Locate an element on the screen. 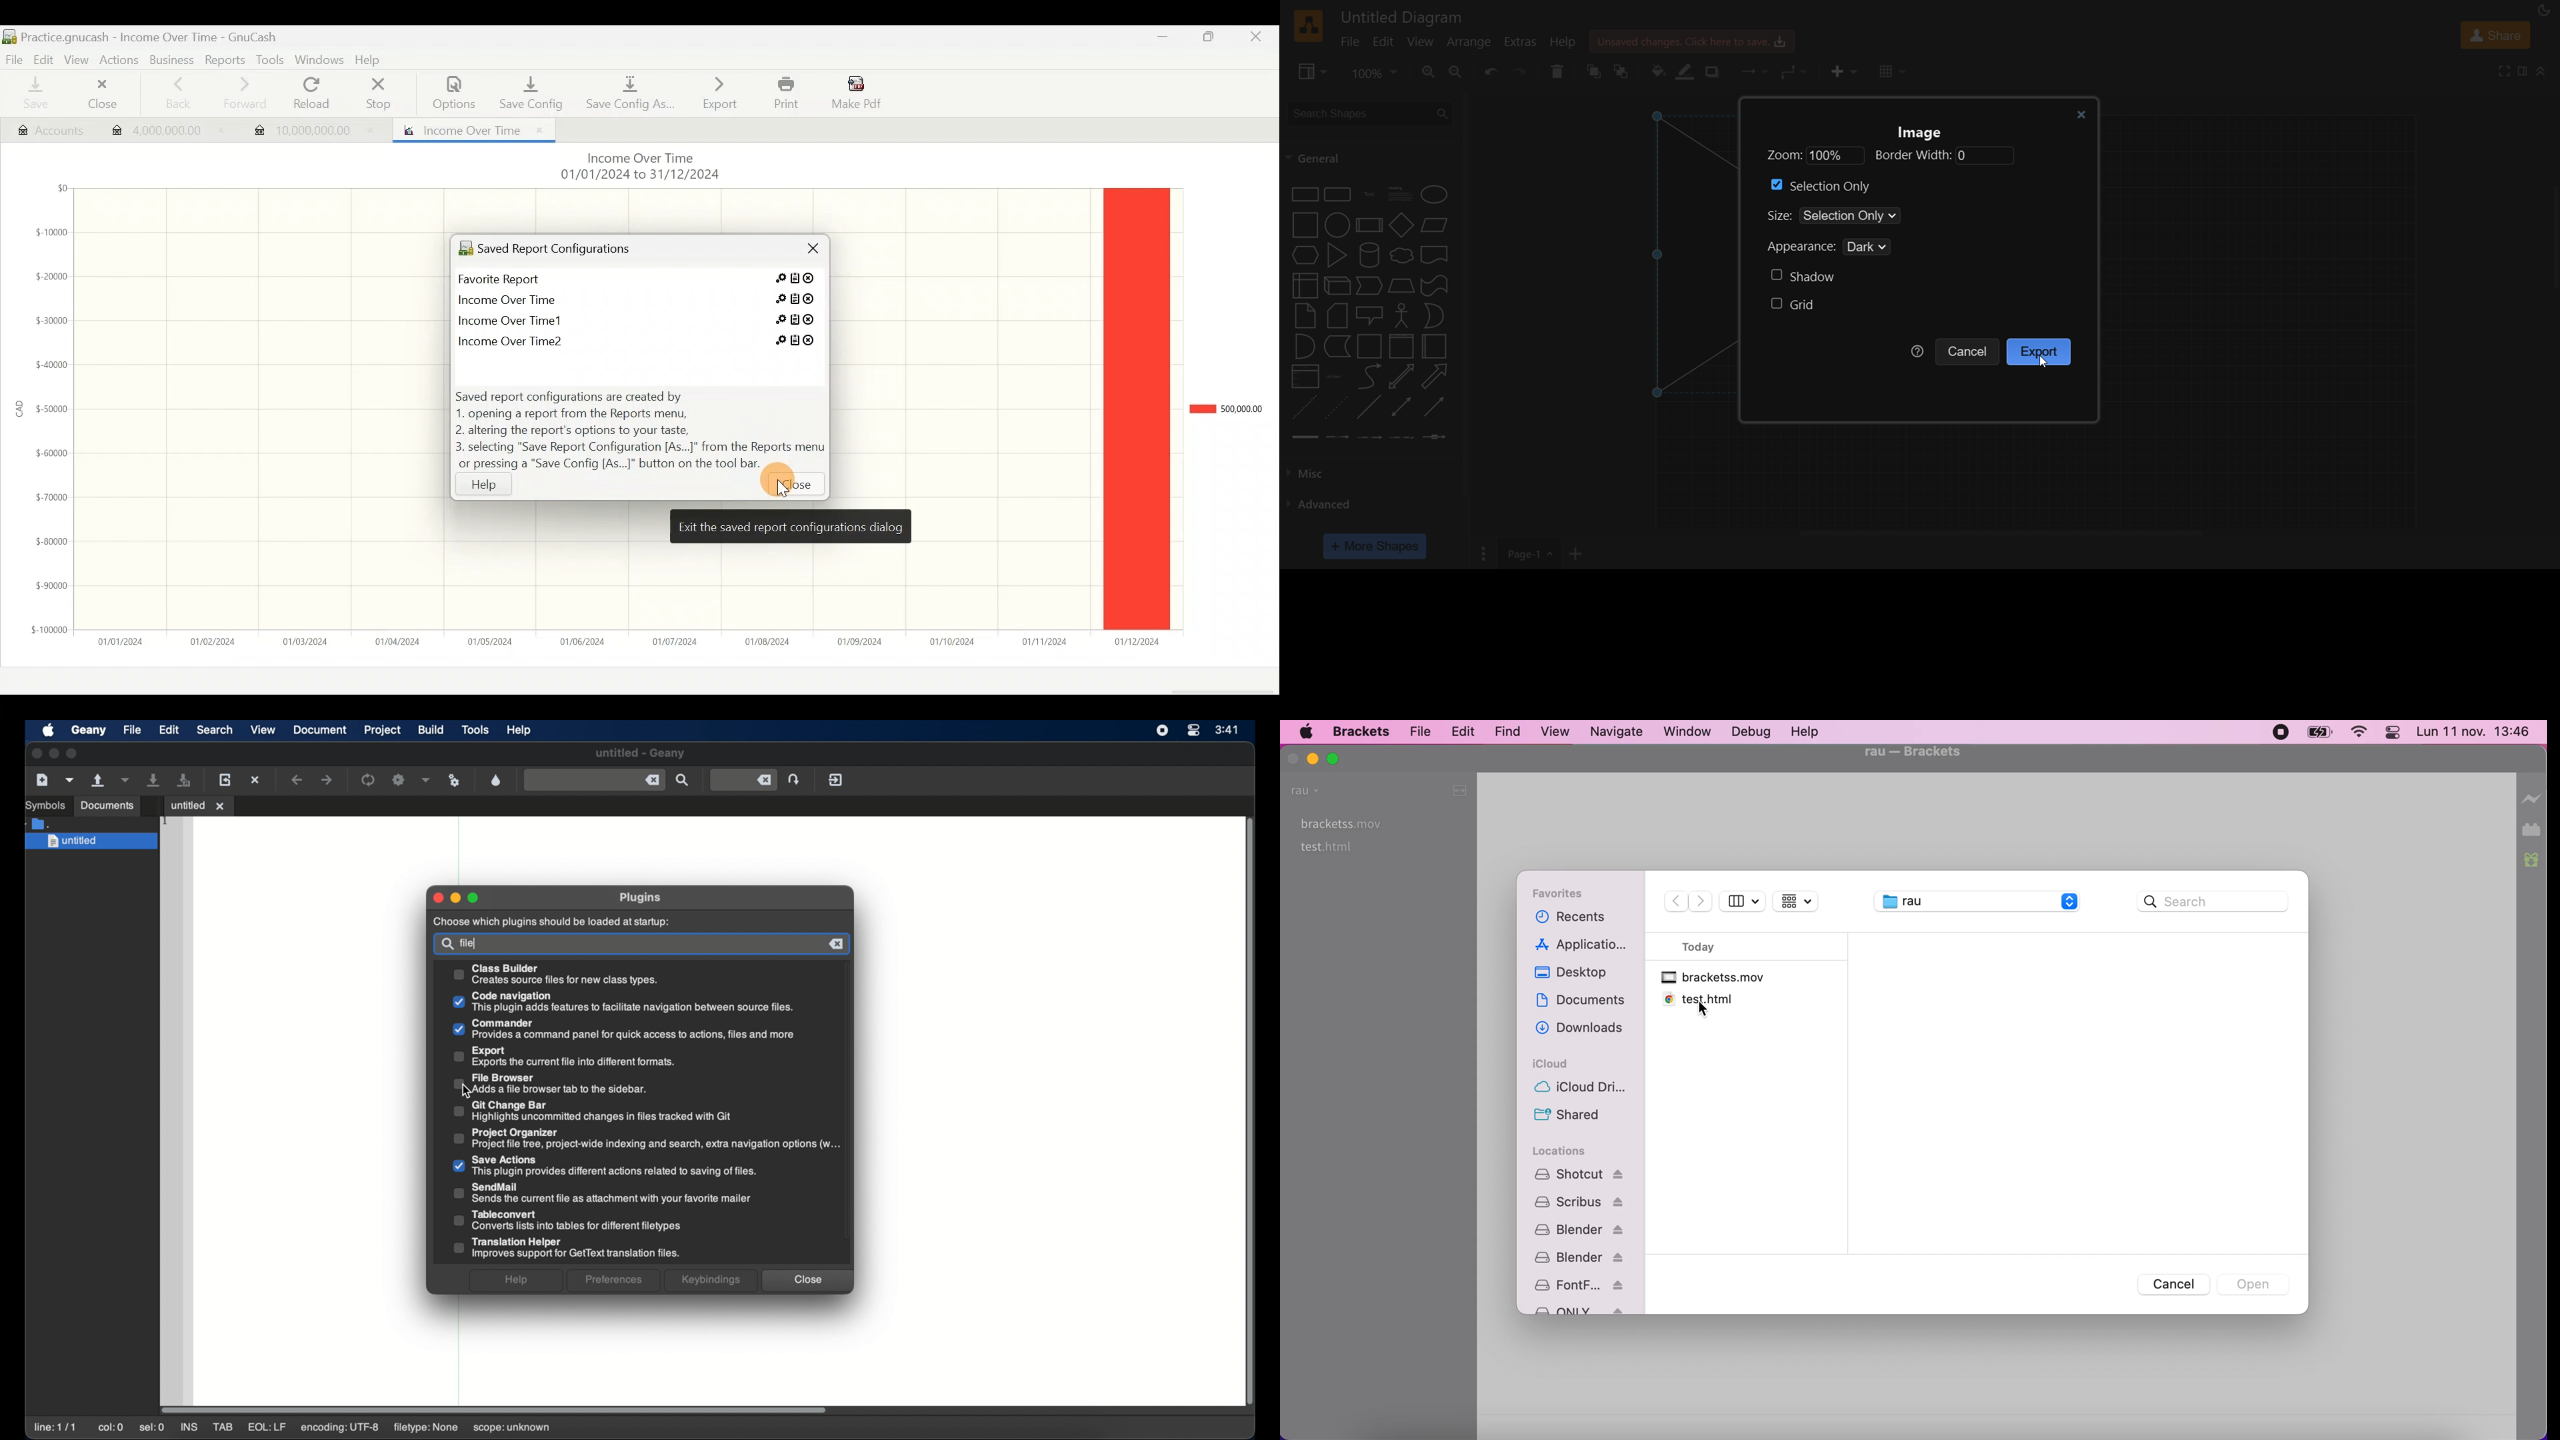 The height and width of the screenshot is (1456, 2576). file browser is located at coordinates (551, 1083).